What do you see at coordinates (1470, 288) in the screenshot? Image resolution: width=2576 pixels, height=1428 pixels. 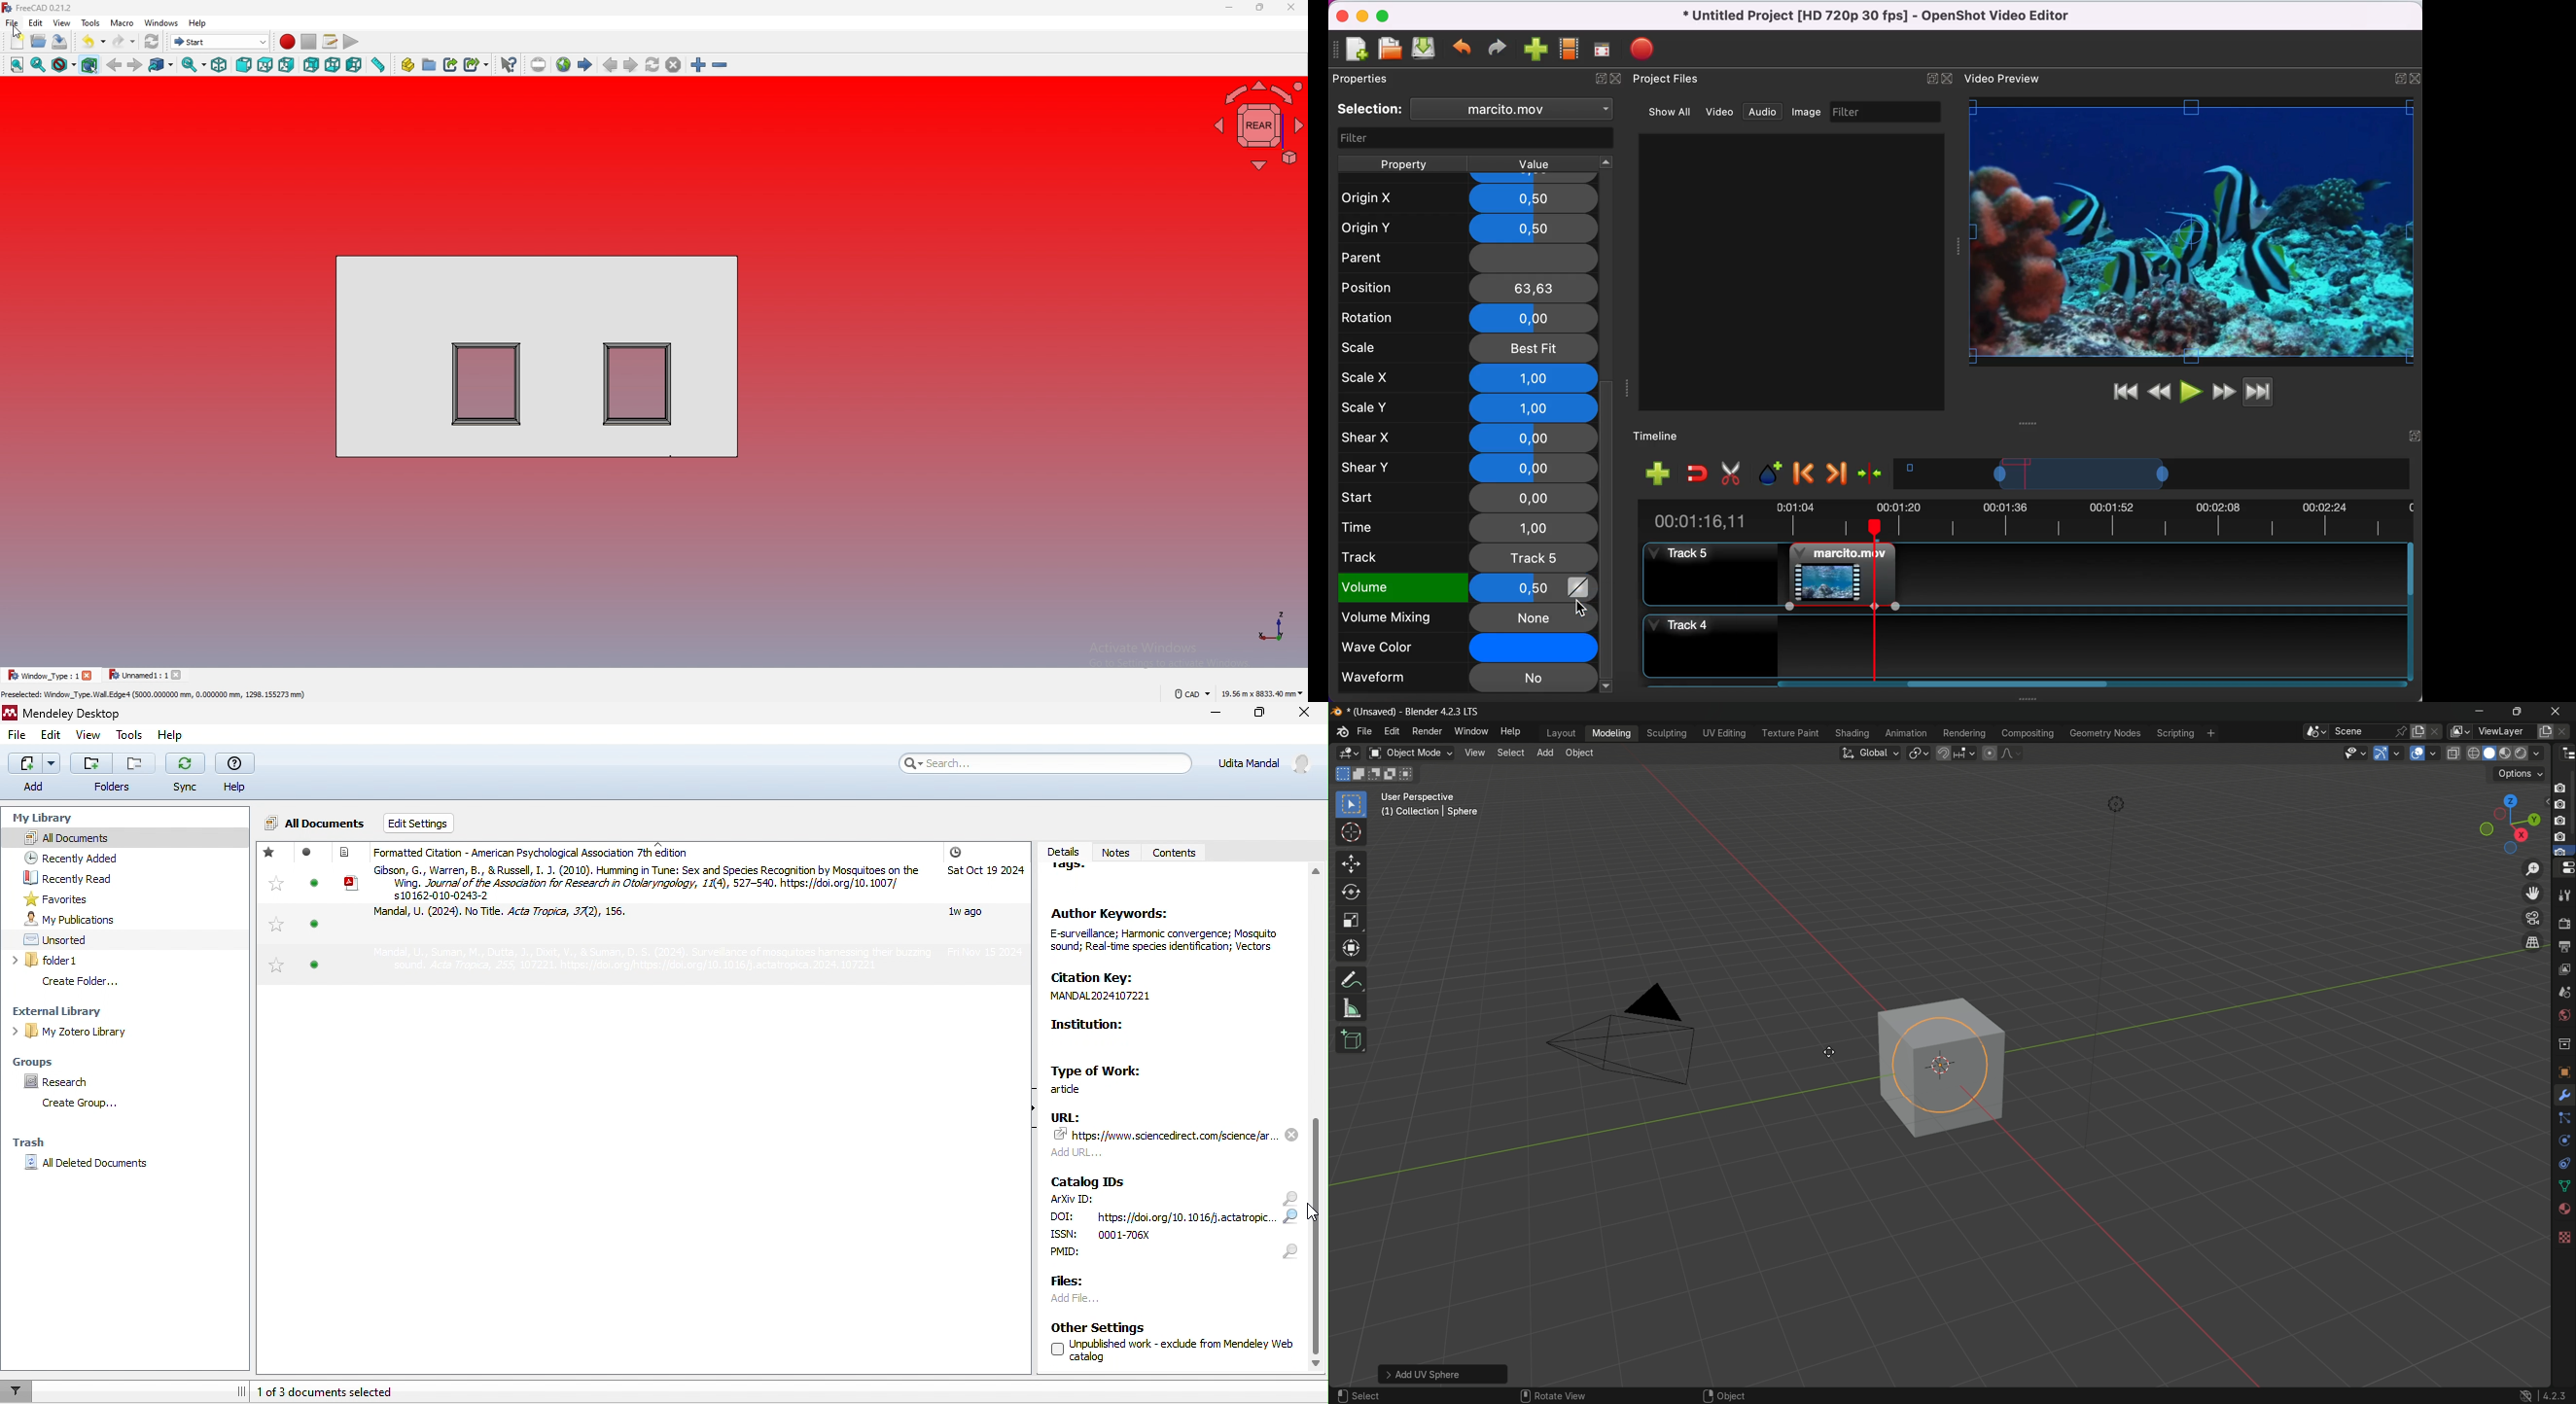 I see `position 63,63` at bounding box center [1470, 288].